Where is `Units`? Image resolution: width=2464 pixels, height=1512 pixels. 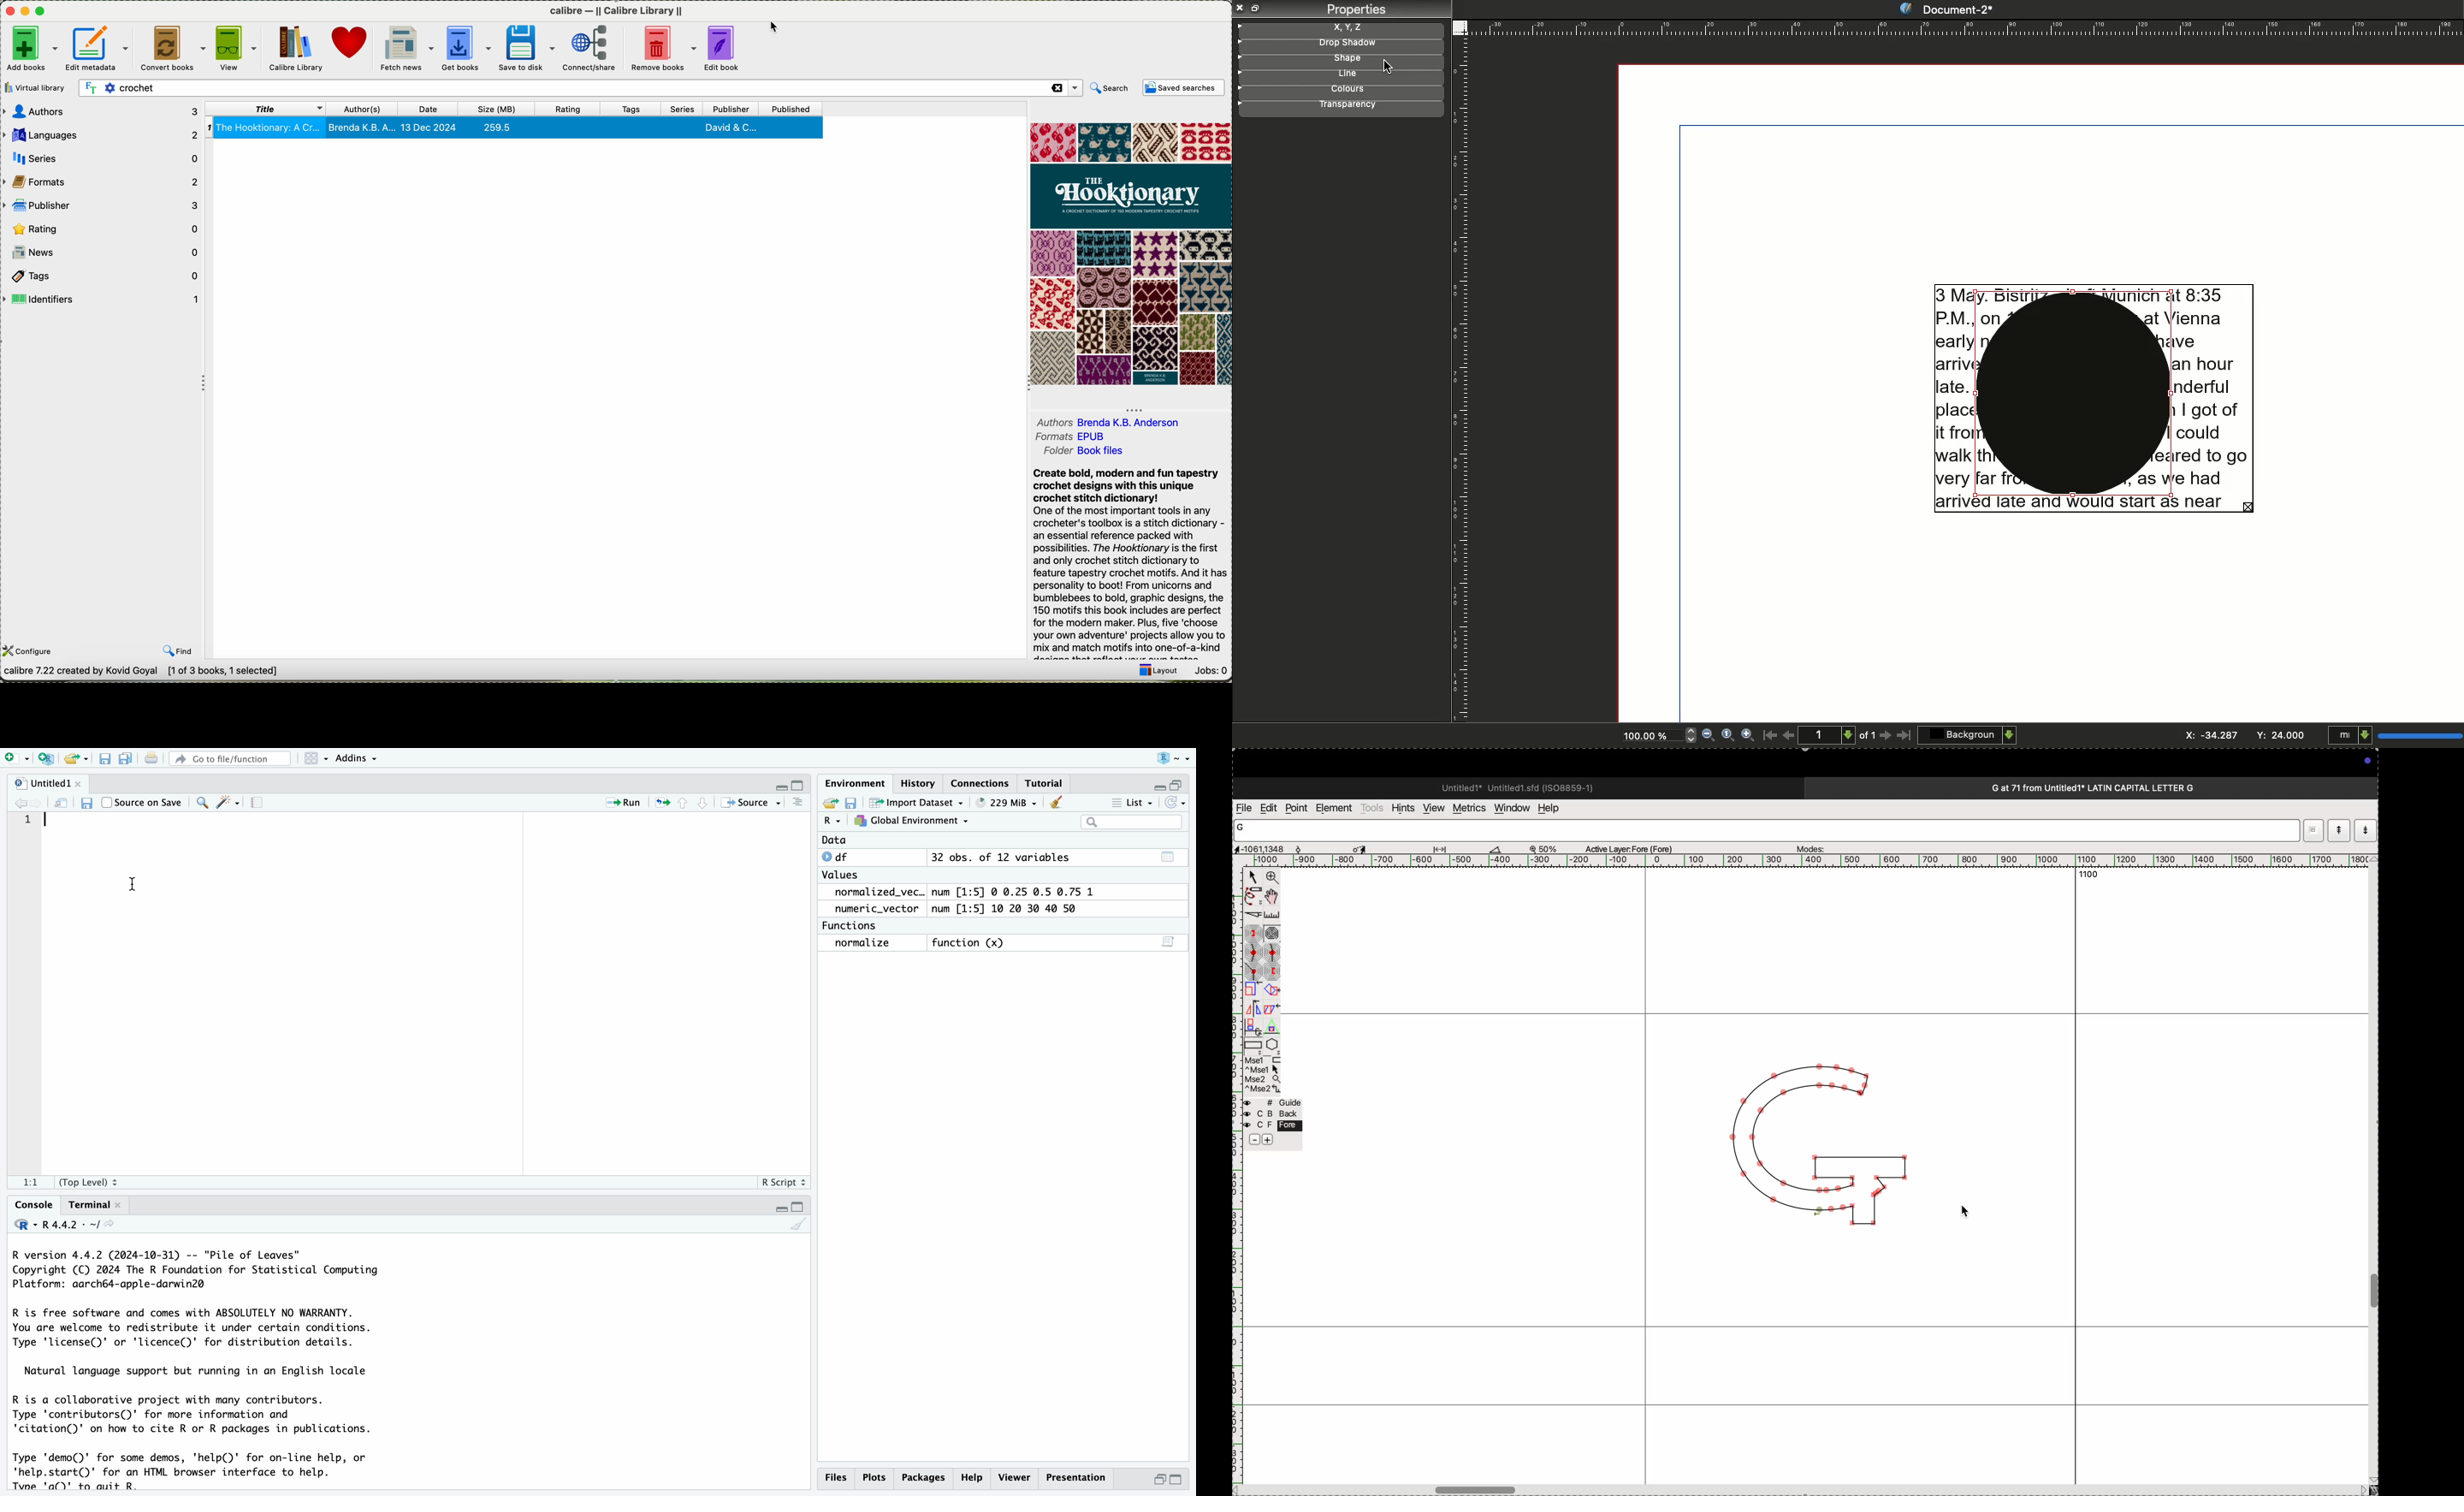 Units is located at coordinates (2396, 733).